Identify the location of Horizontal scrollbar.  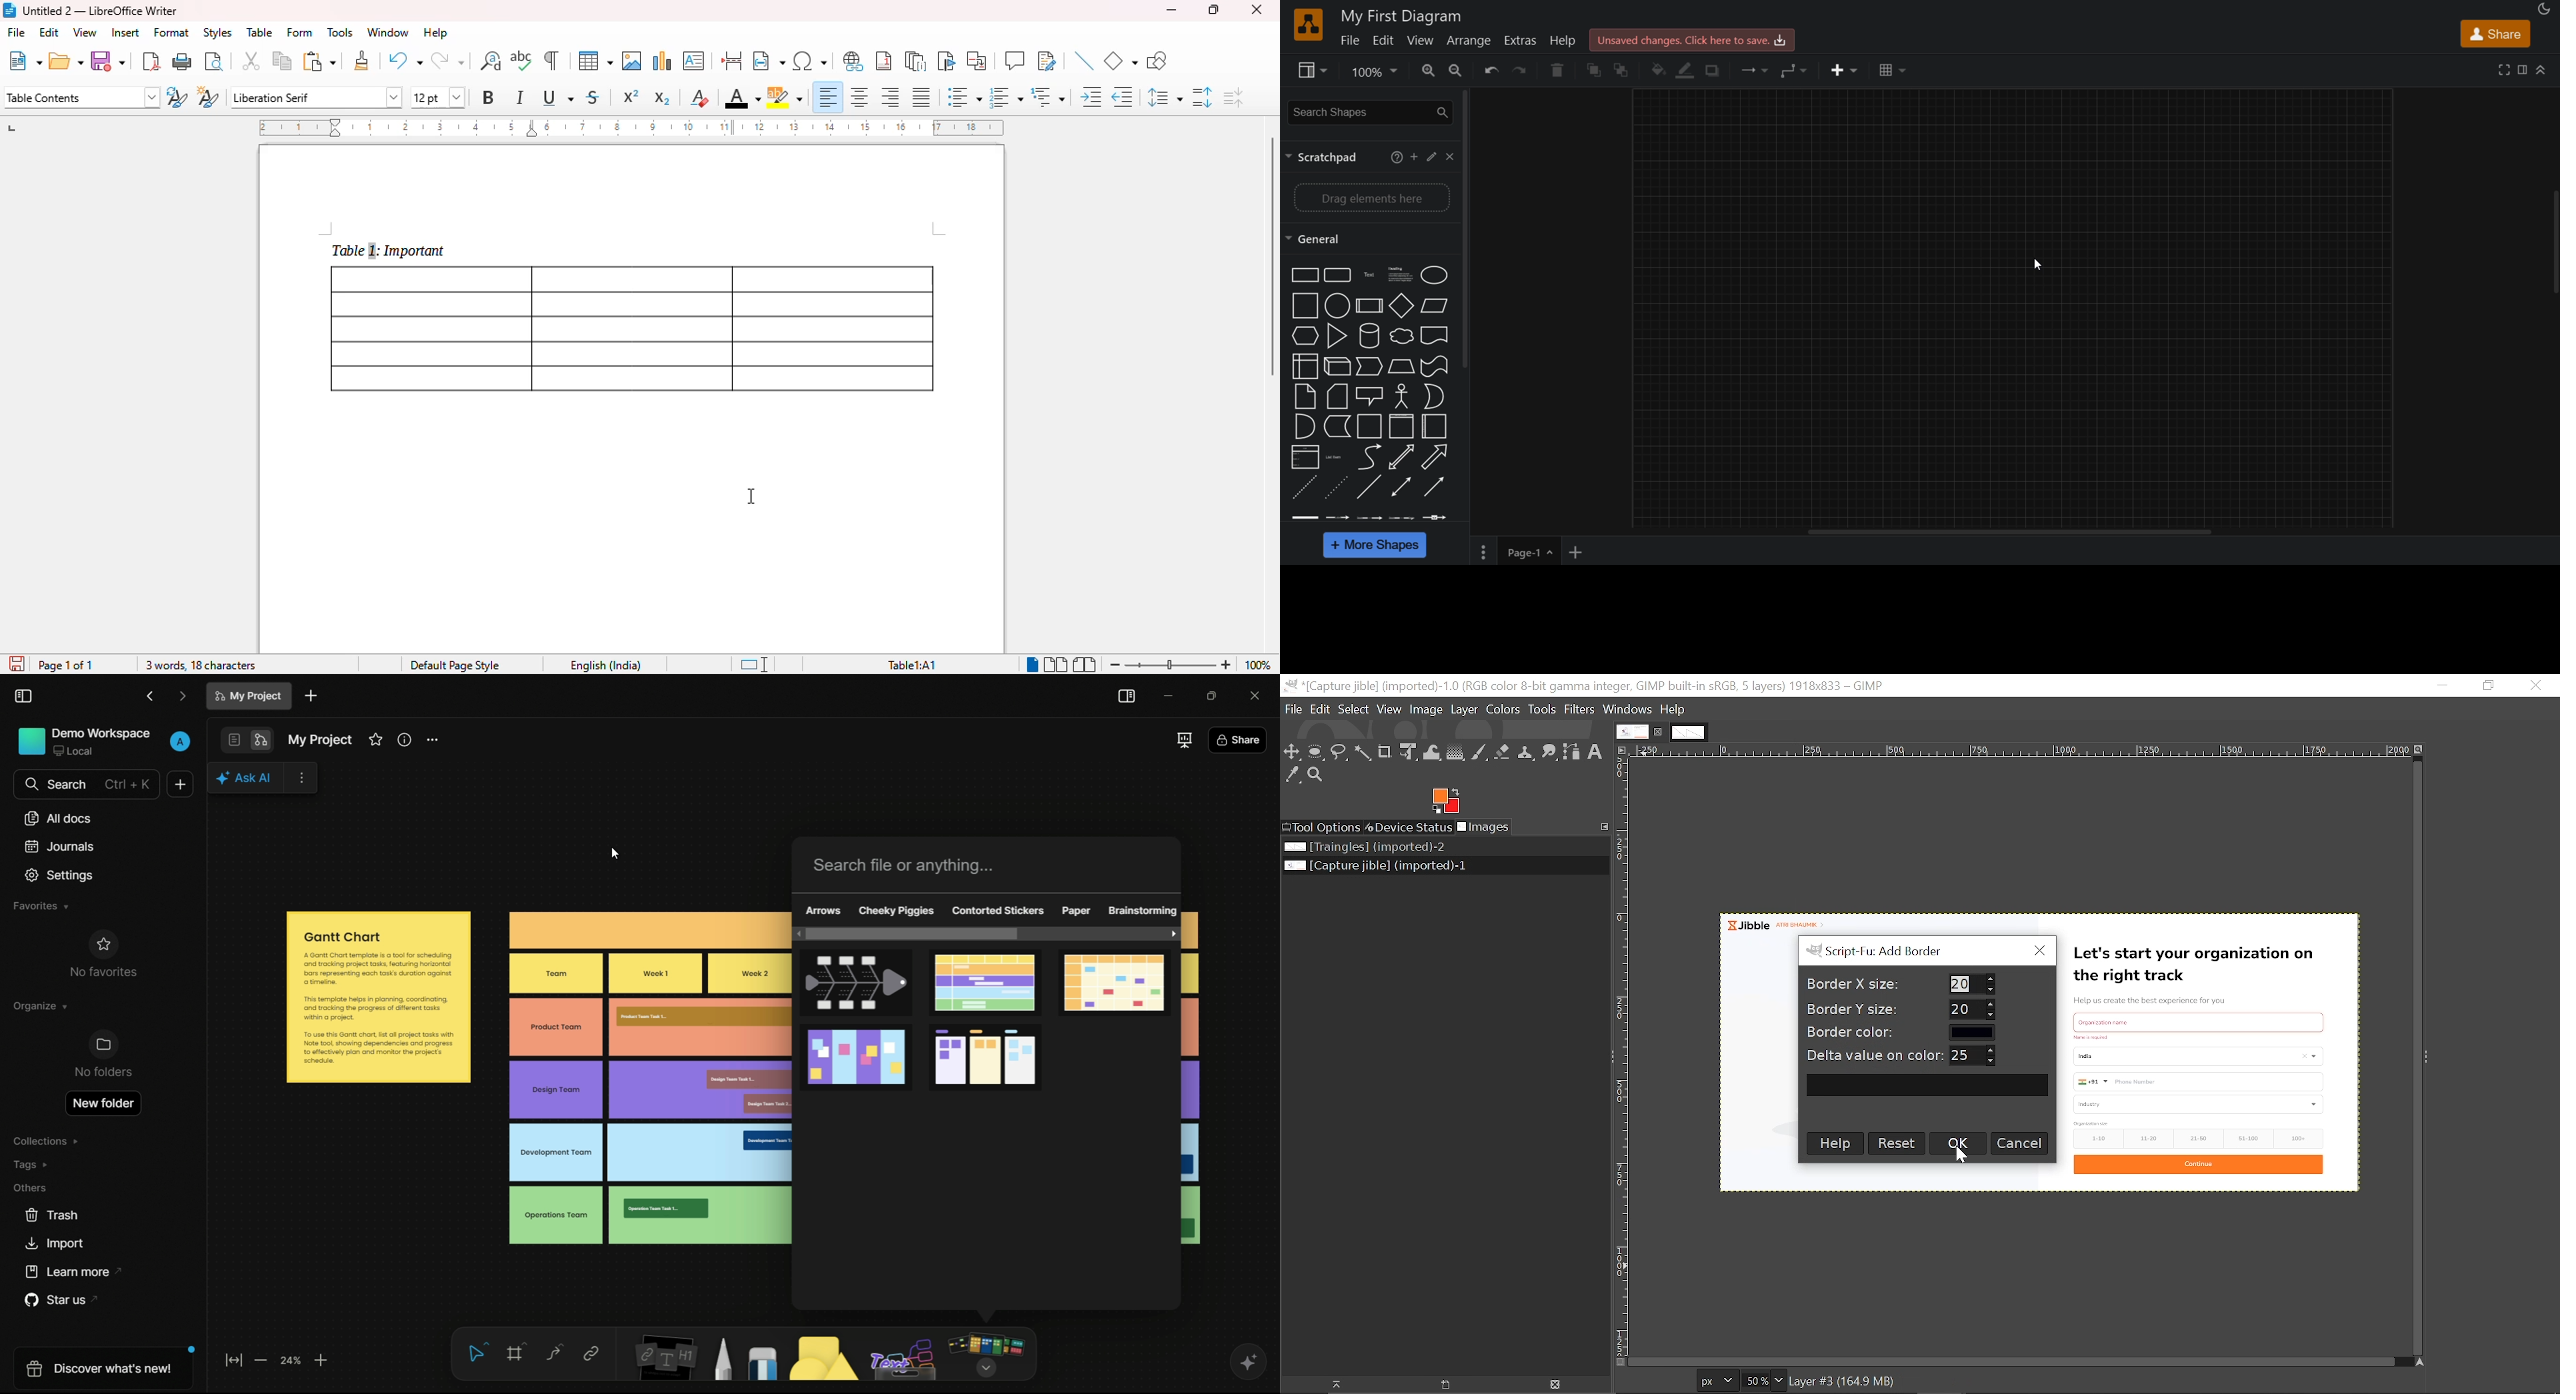
(2016, 1363).